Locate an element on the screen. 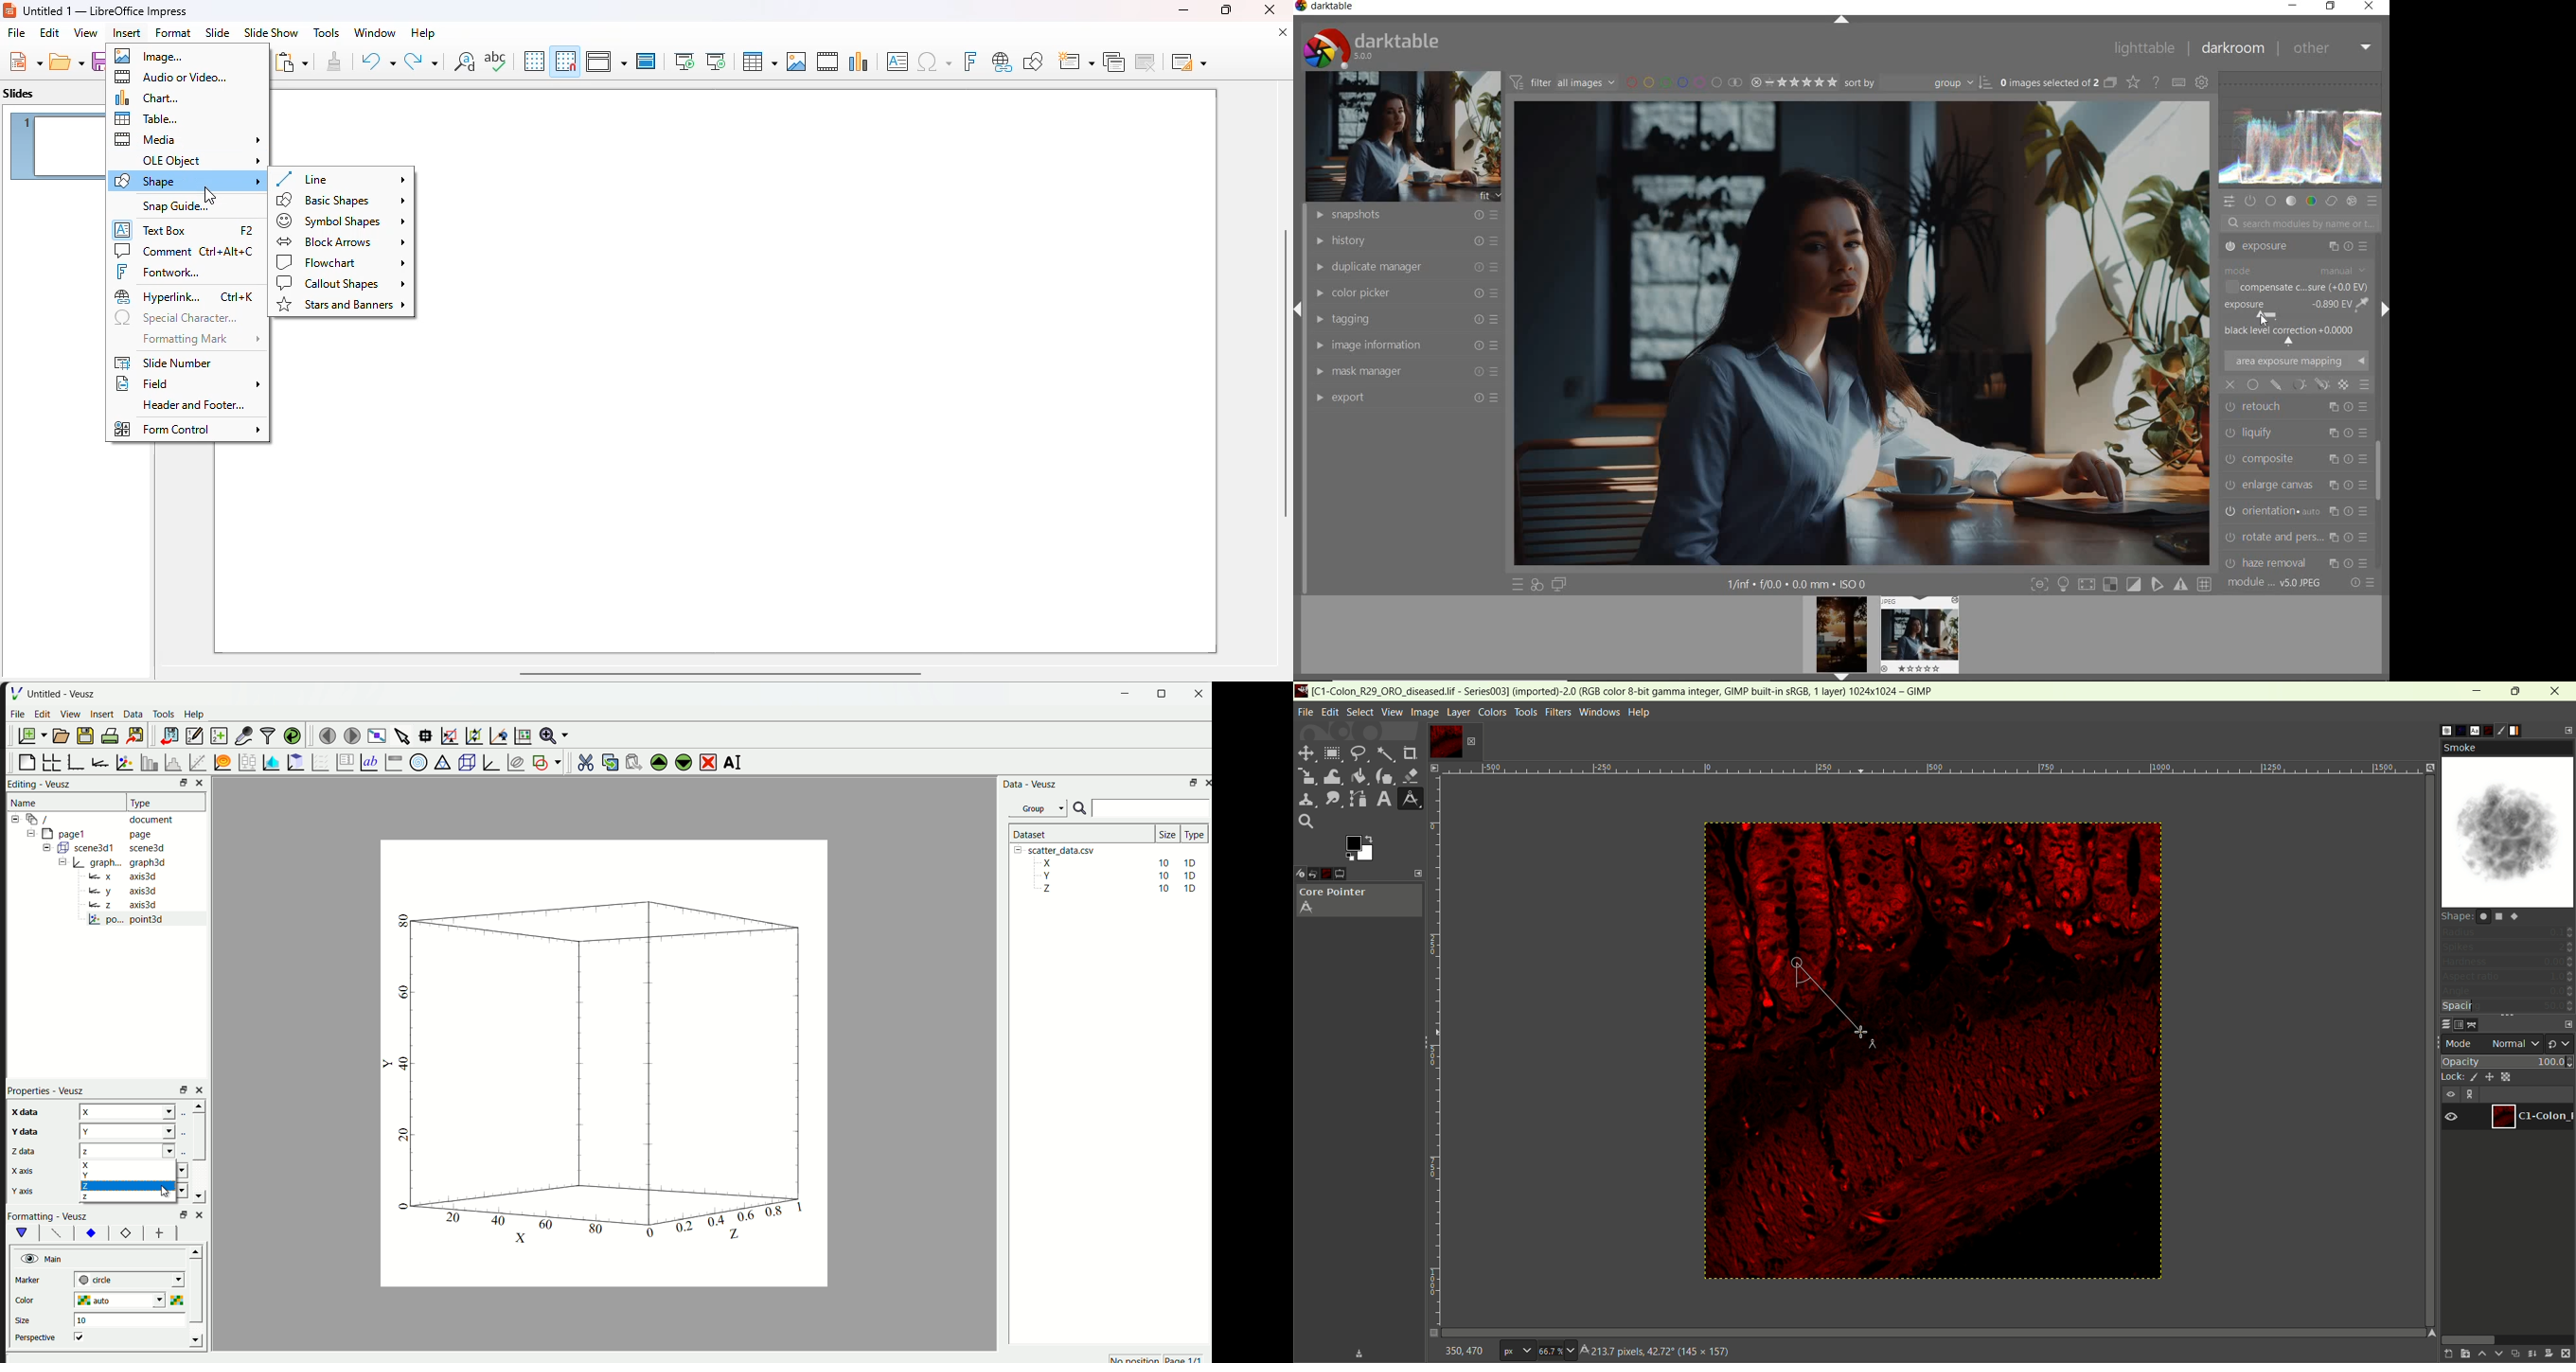 The width and height of the screenshot is (2576, 1372). plot function is located at coordinates (220, 762).